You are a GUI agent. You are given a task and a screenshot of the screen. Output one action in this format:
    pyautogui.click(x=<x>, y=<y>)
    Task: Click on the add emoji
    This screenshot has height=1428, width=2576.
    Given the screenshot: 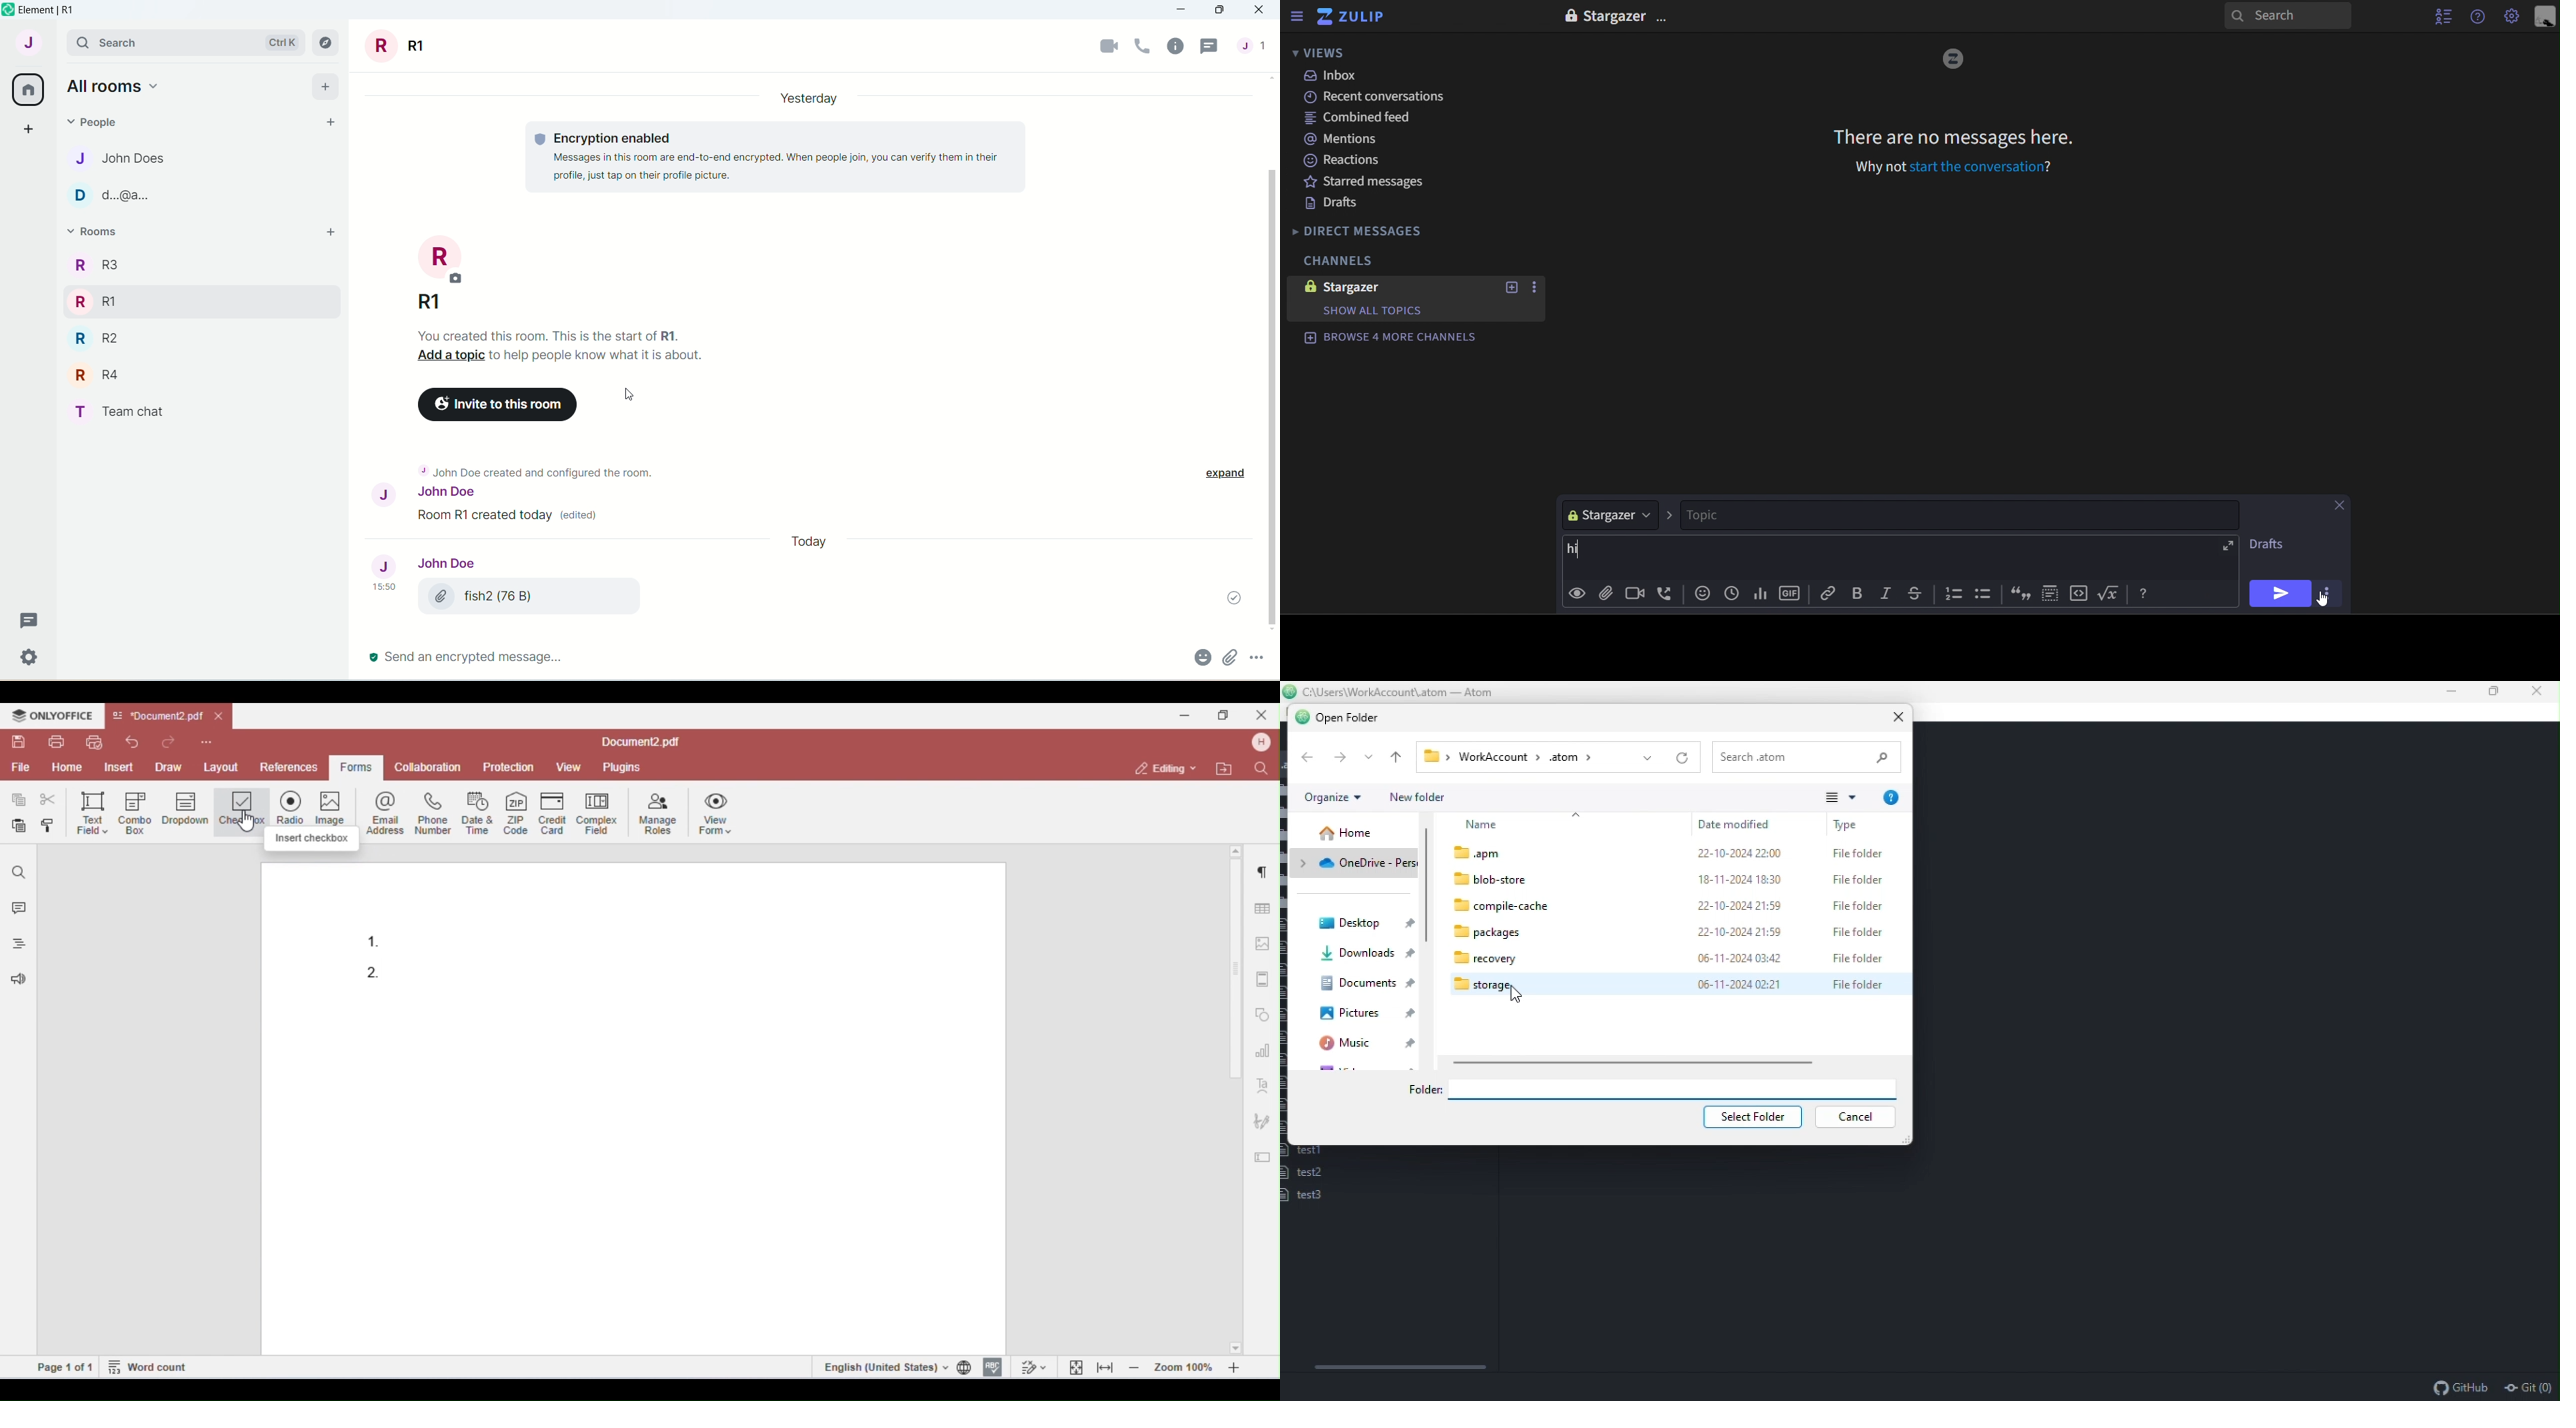 What is the action you would take?
    pyautogui.click(x=1701, y=595)
    